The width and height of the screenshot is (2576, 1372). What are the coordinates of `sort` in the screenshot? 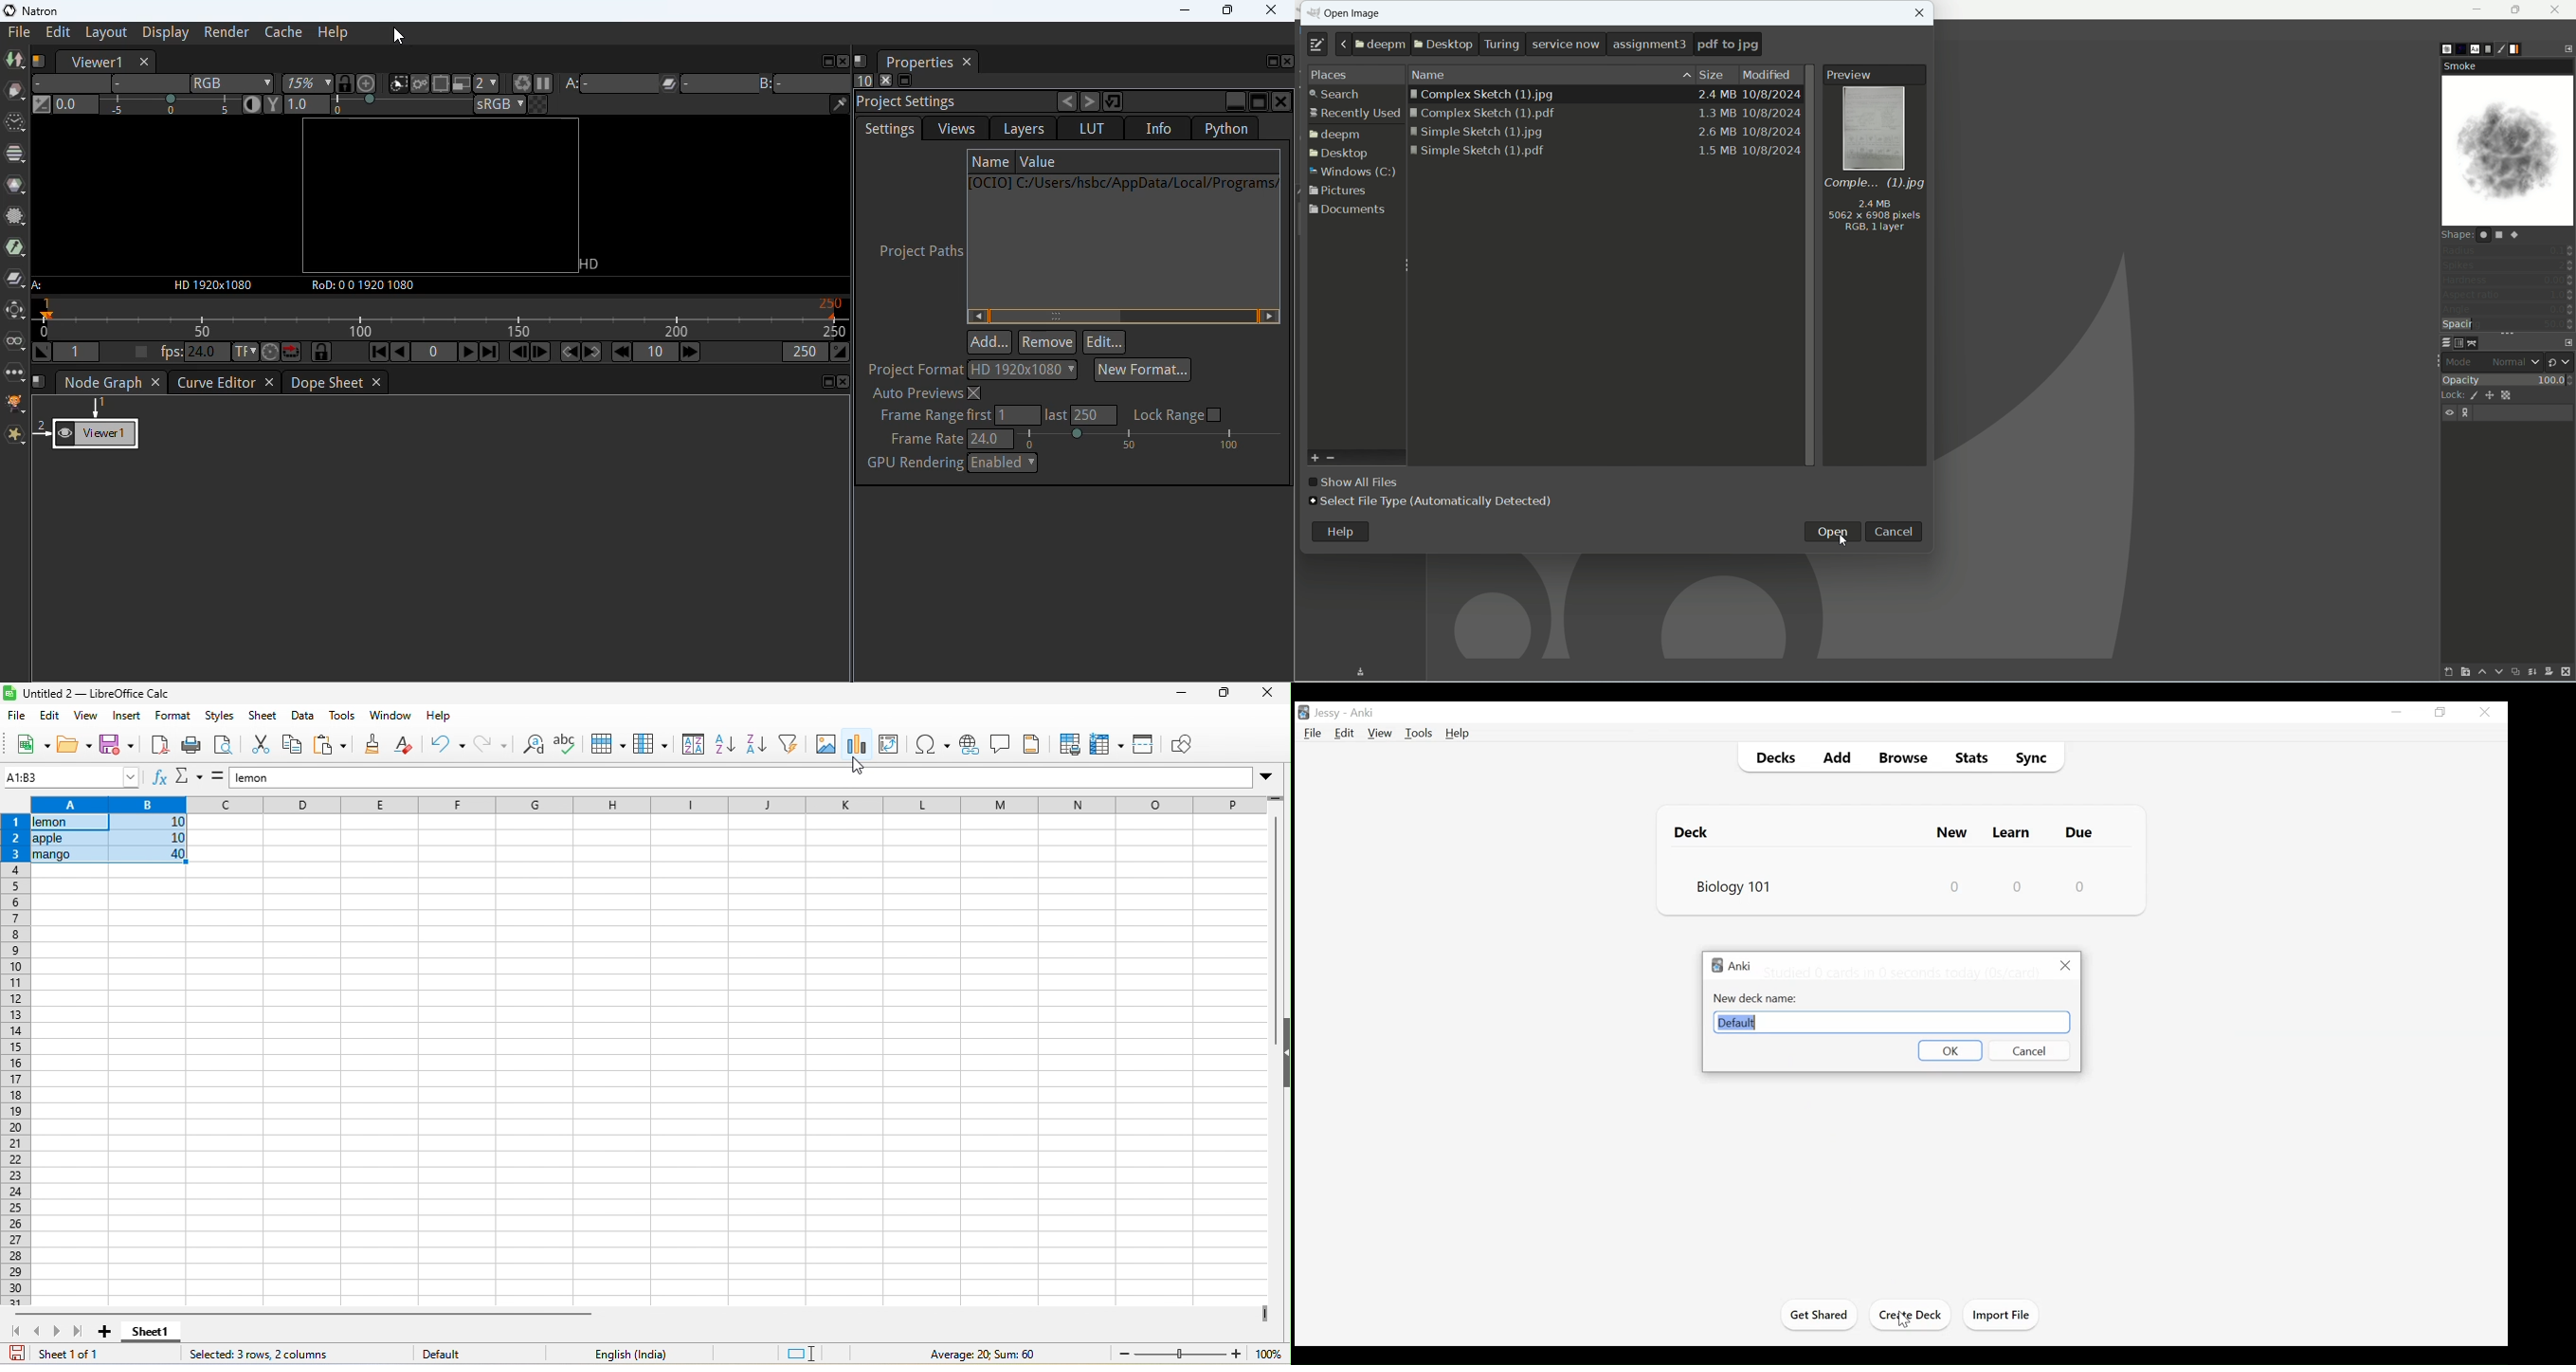 It's located at (691, 746).